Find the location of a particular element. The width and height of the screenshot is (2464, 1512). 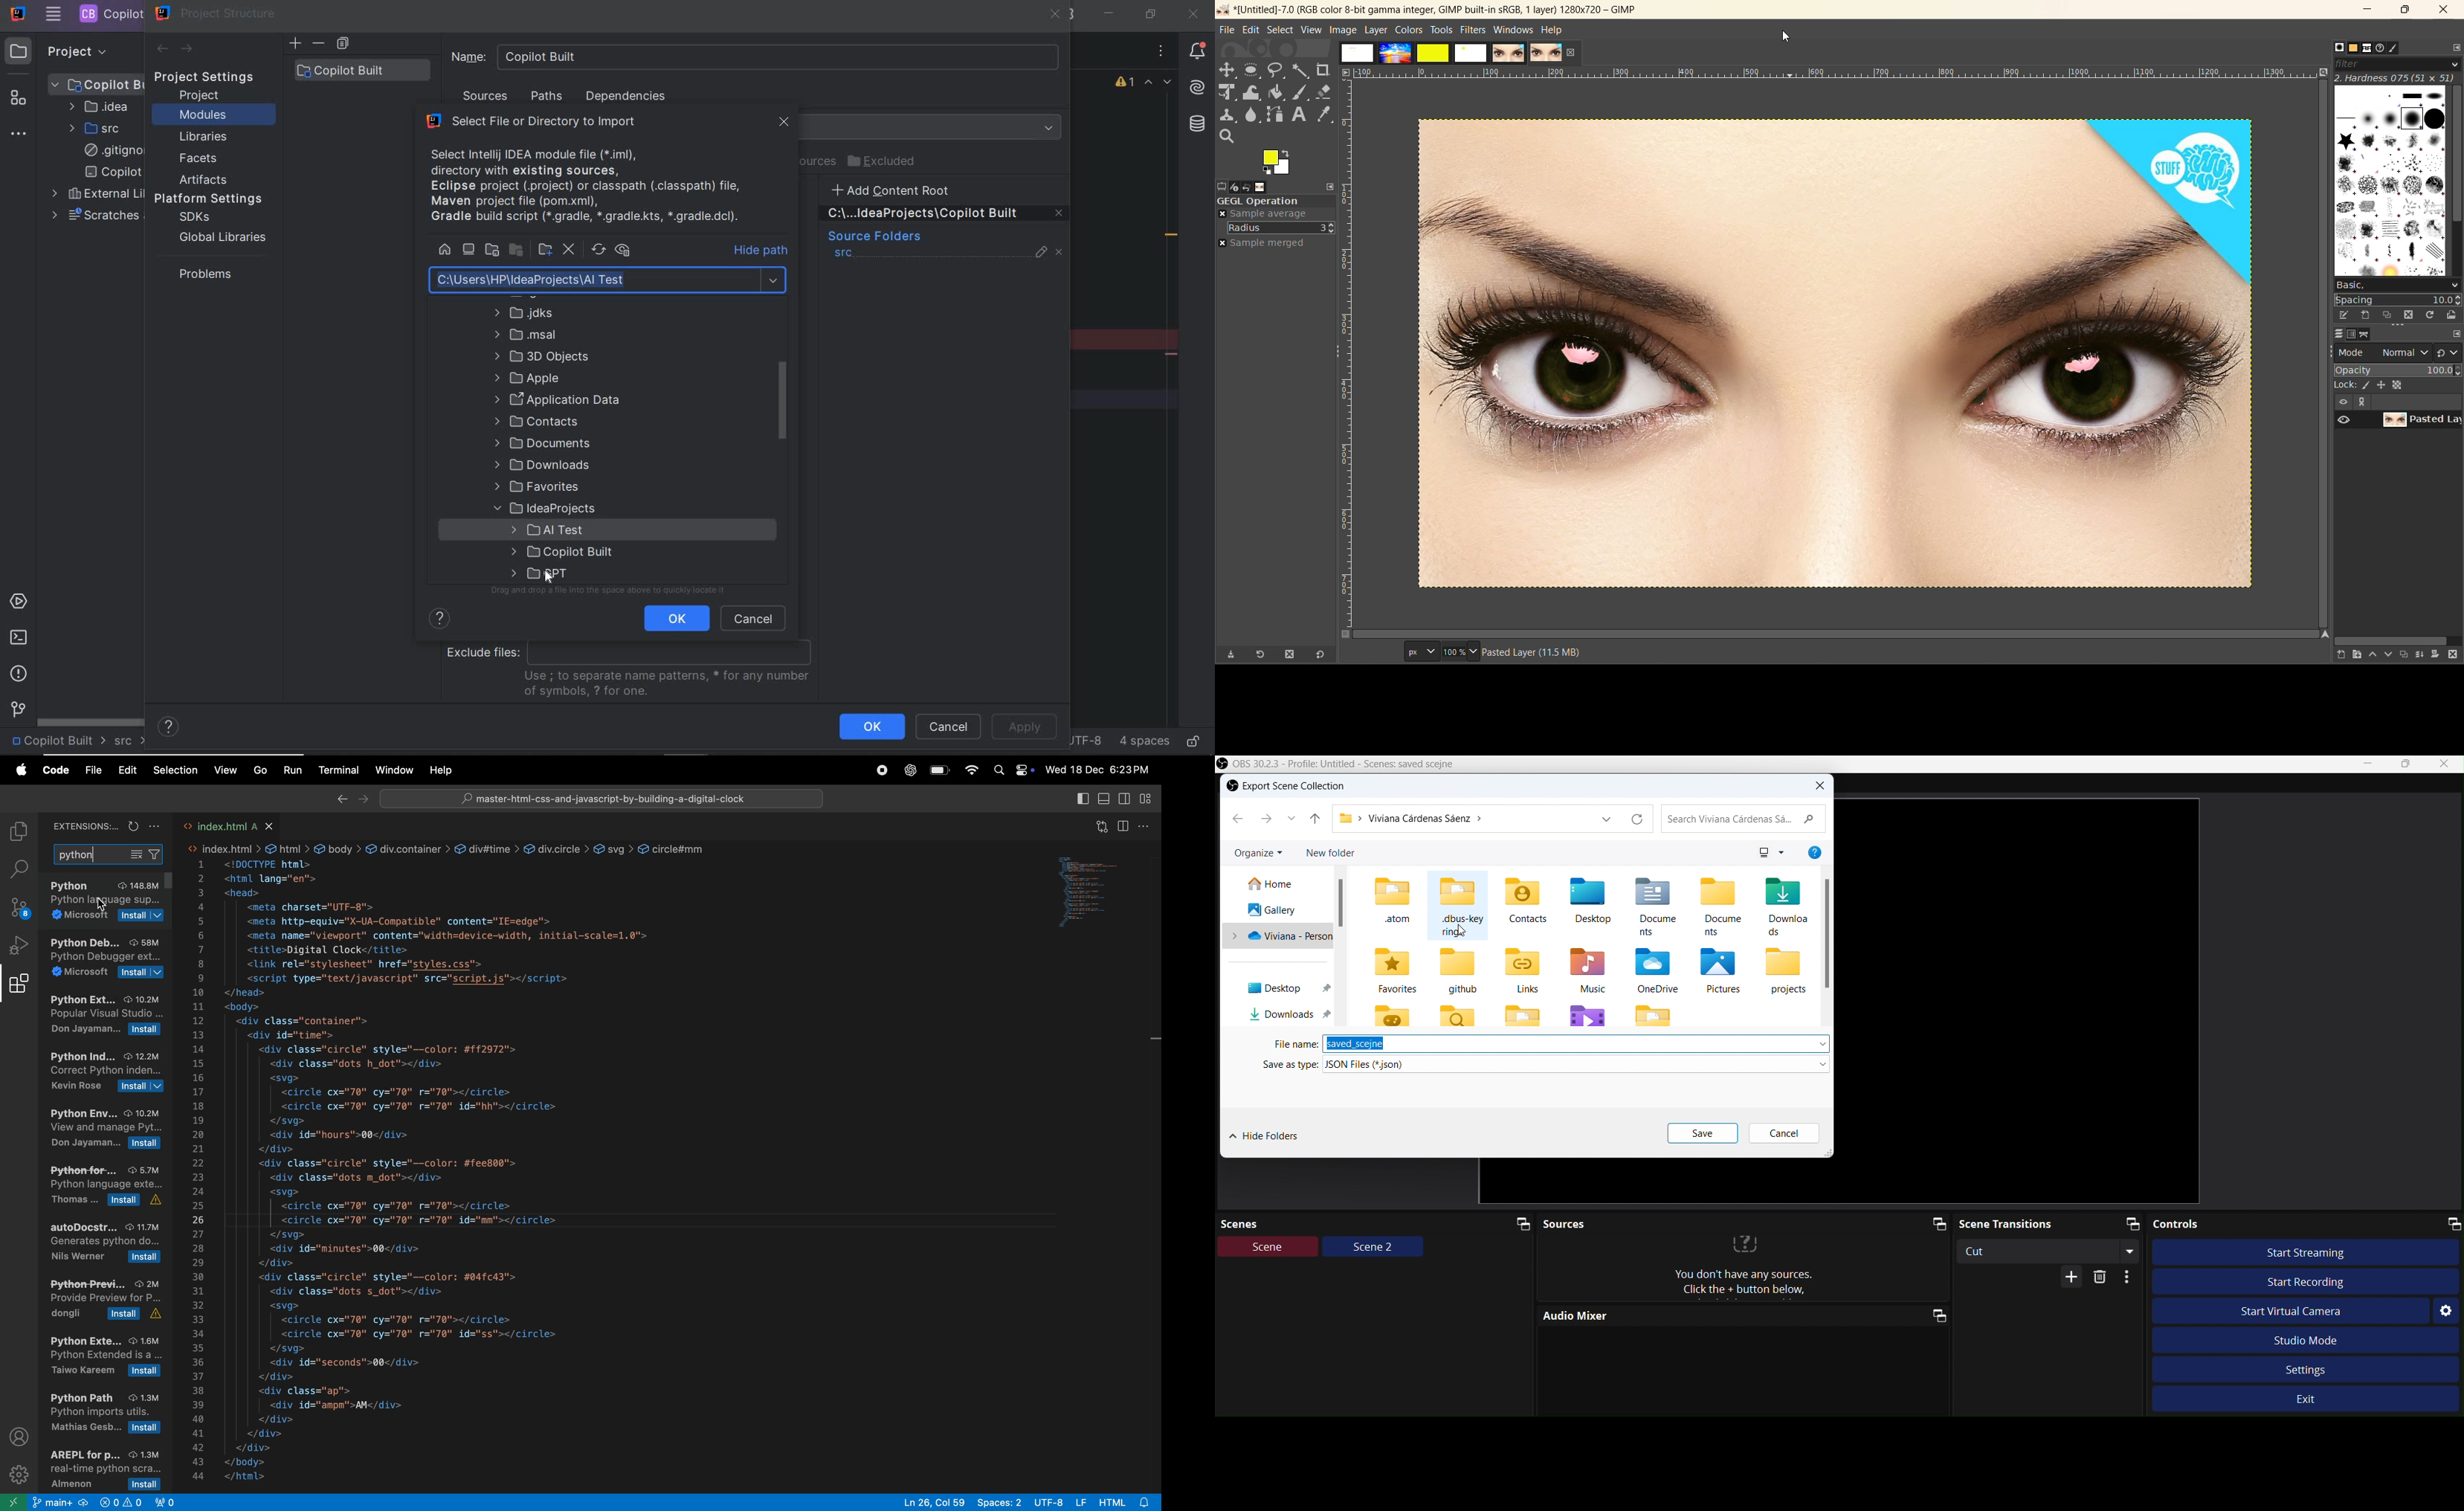

external libraries is located at coordinates (95, 194).